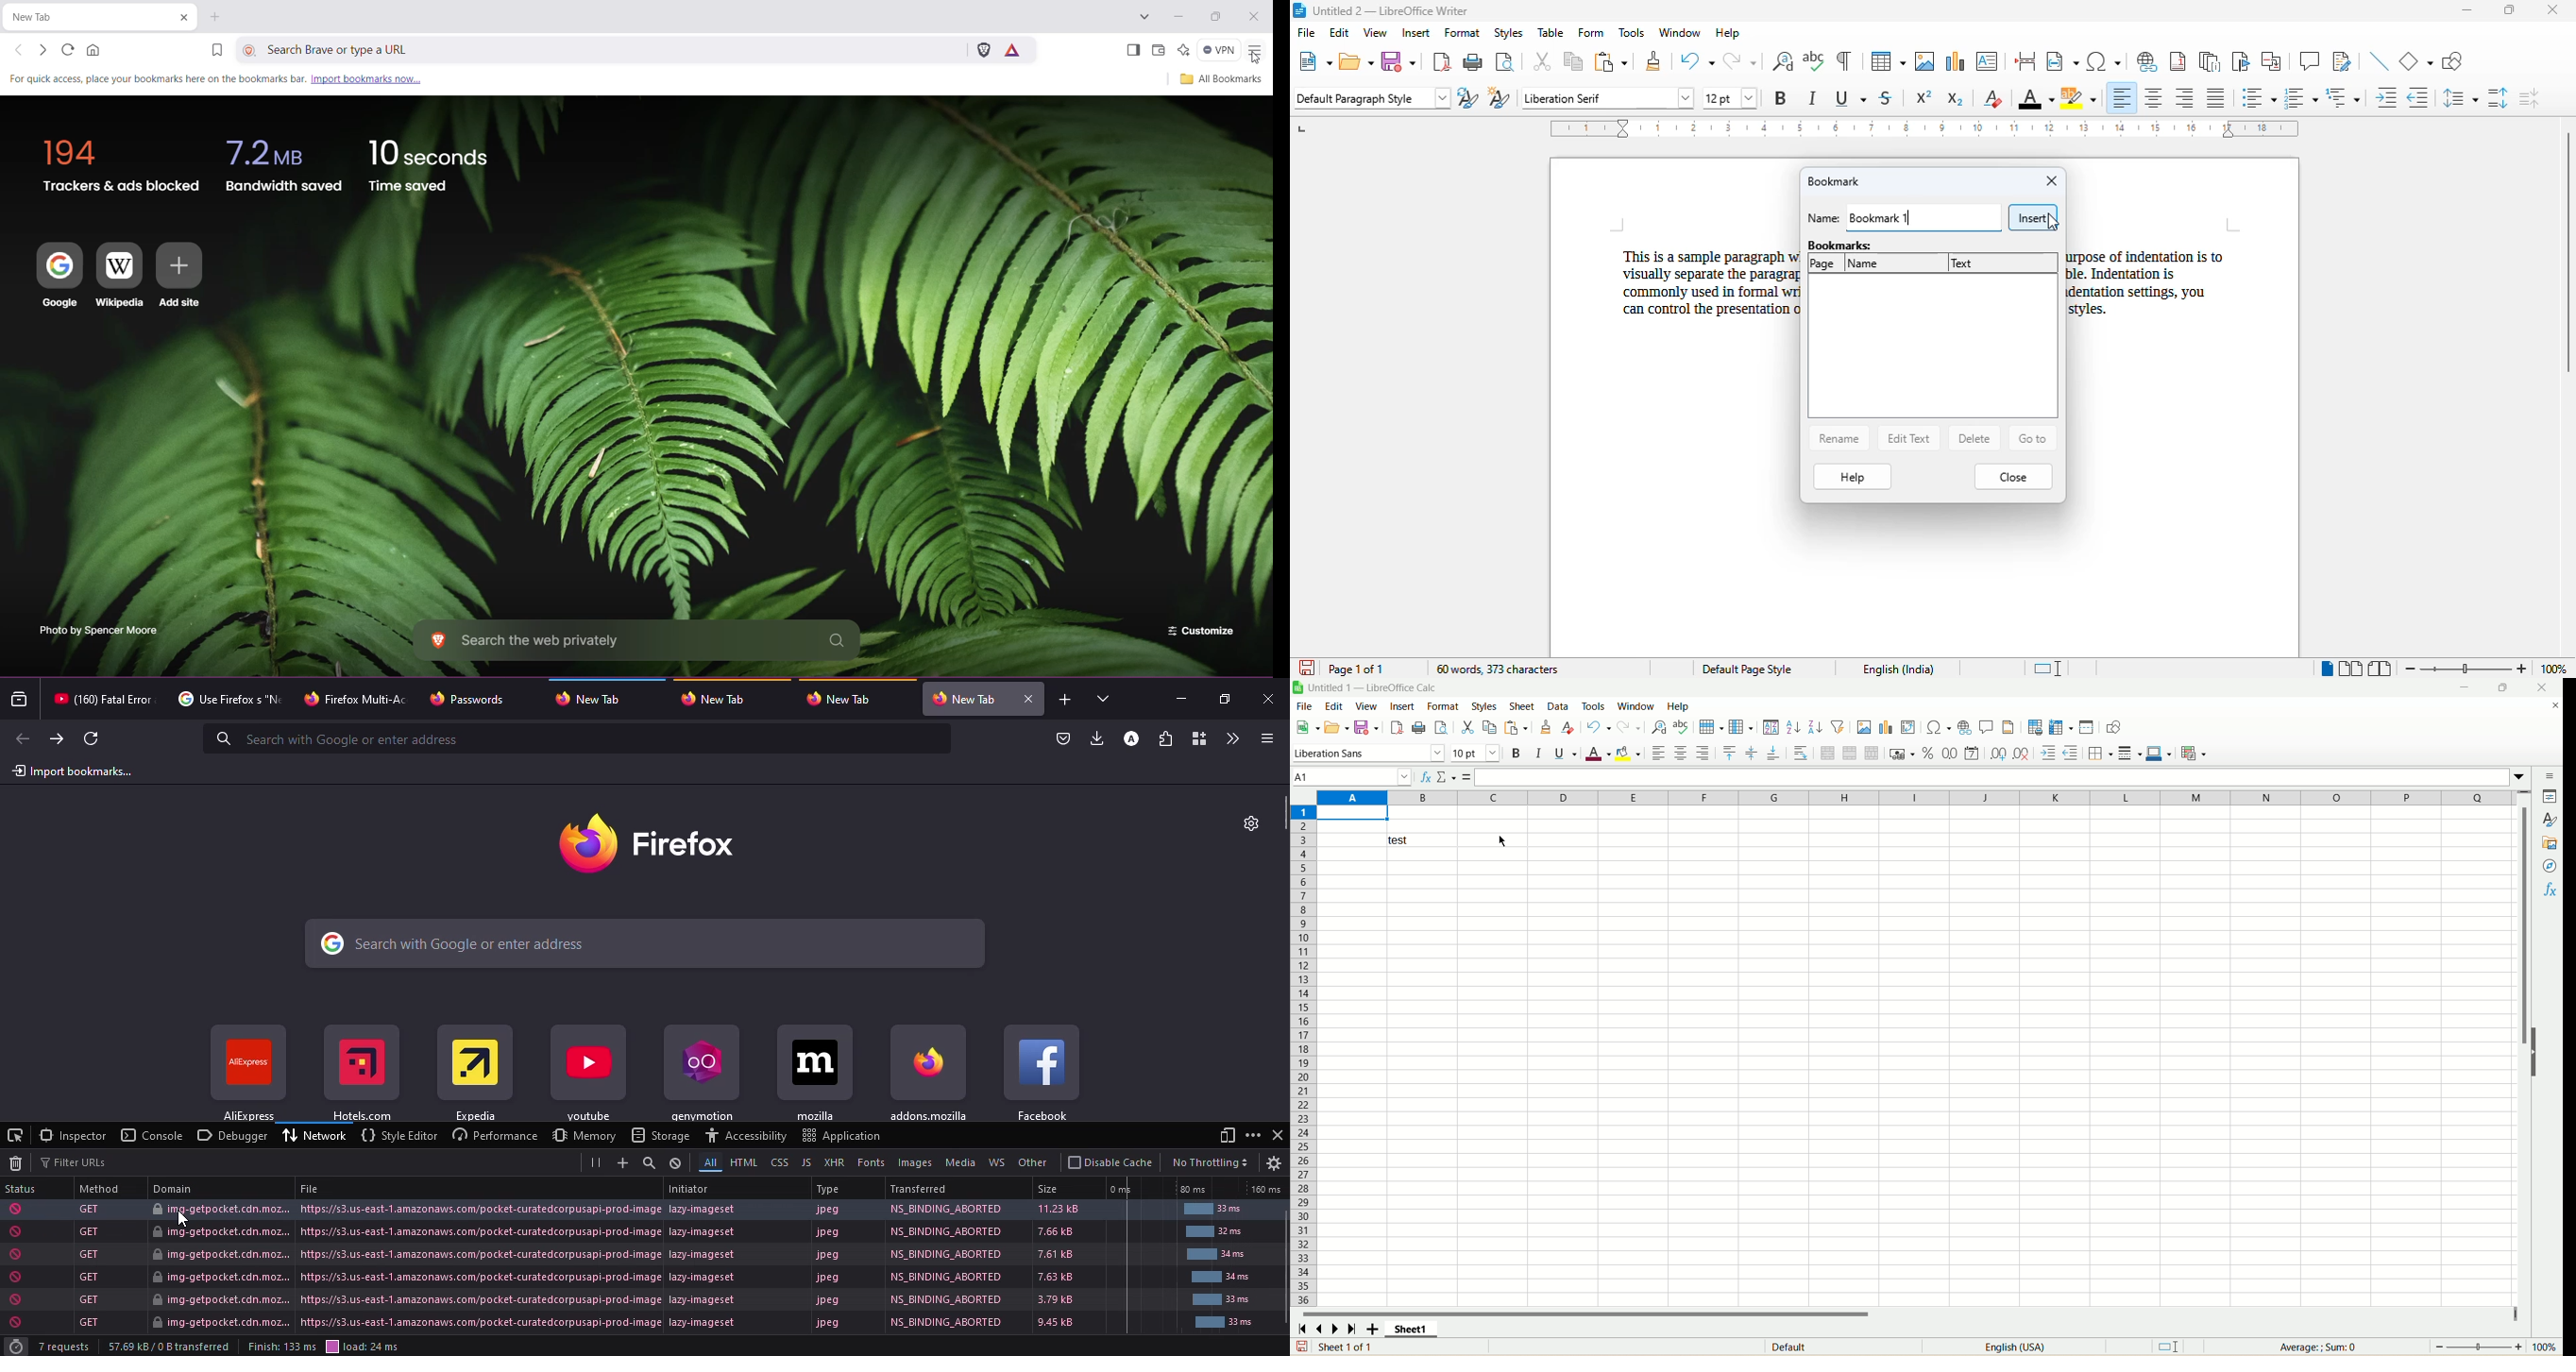 The image size is (2576, 1372). What do you see at coordinates (1307, 668) in the screenshot?
I see `click to save the document` at bounding box center [1307, 668].